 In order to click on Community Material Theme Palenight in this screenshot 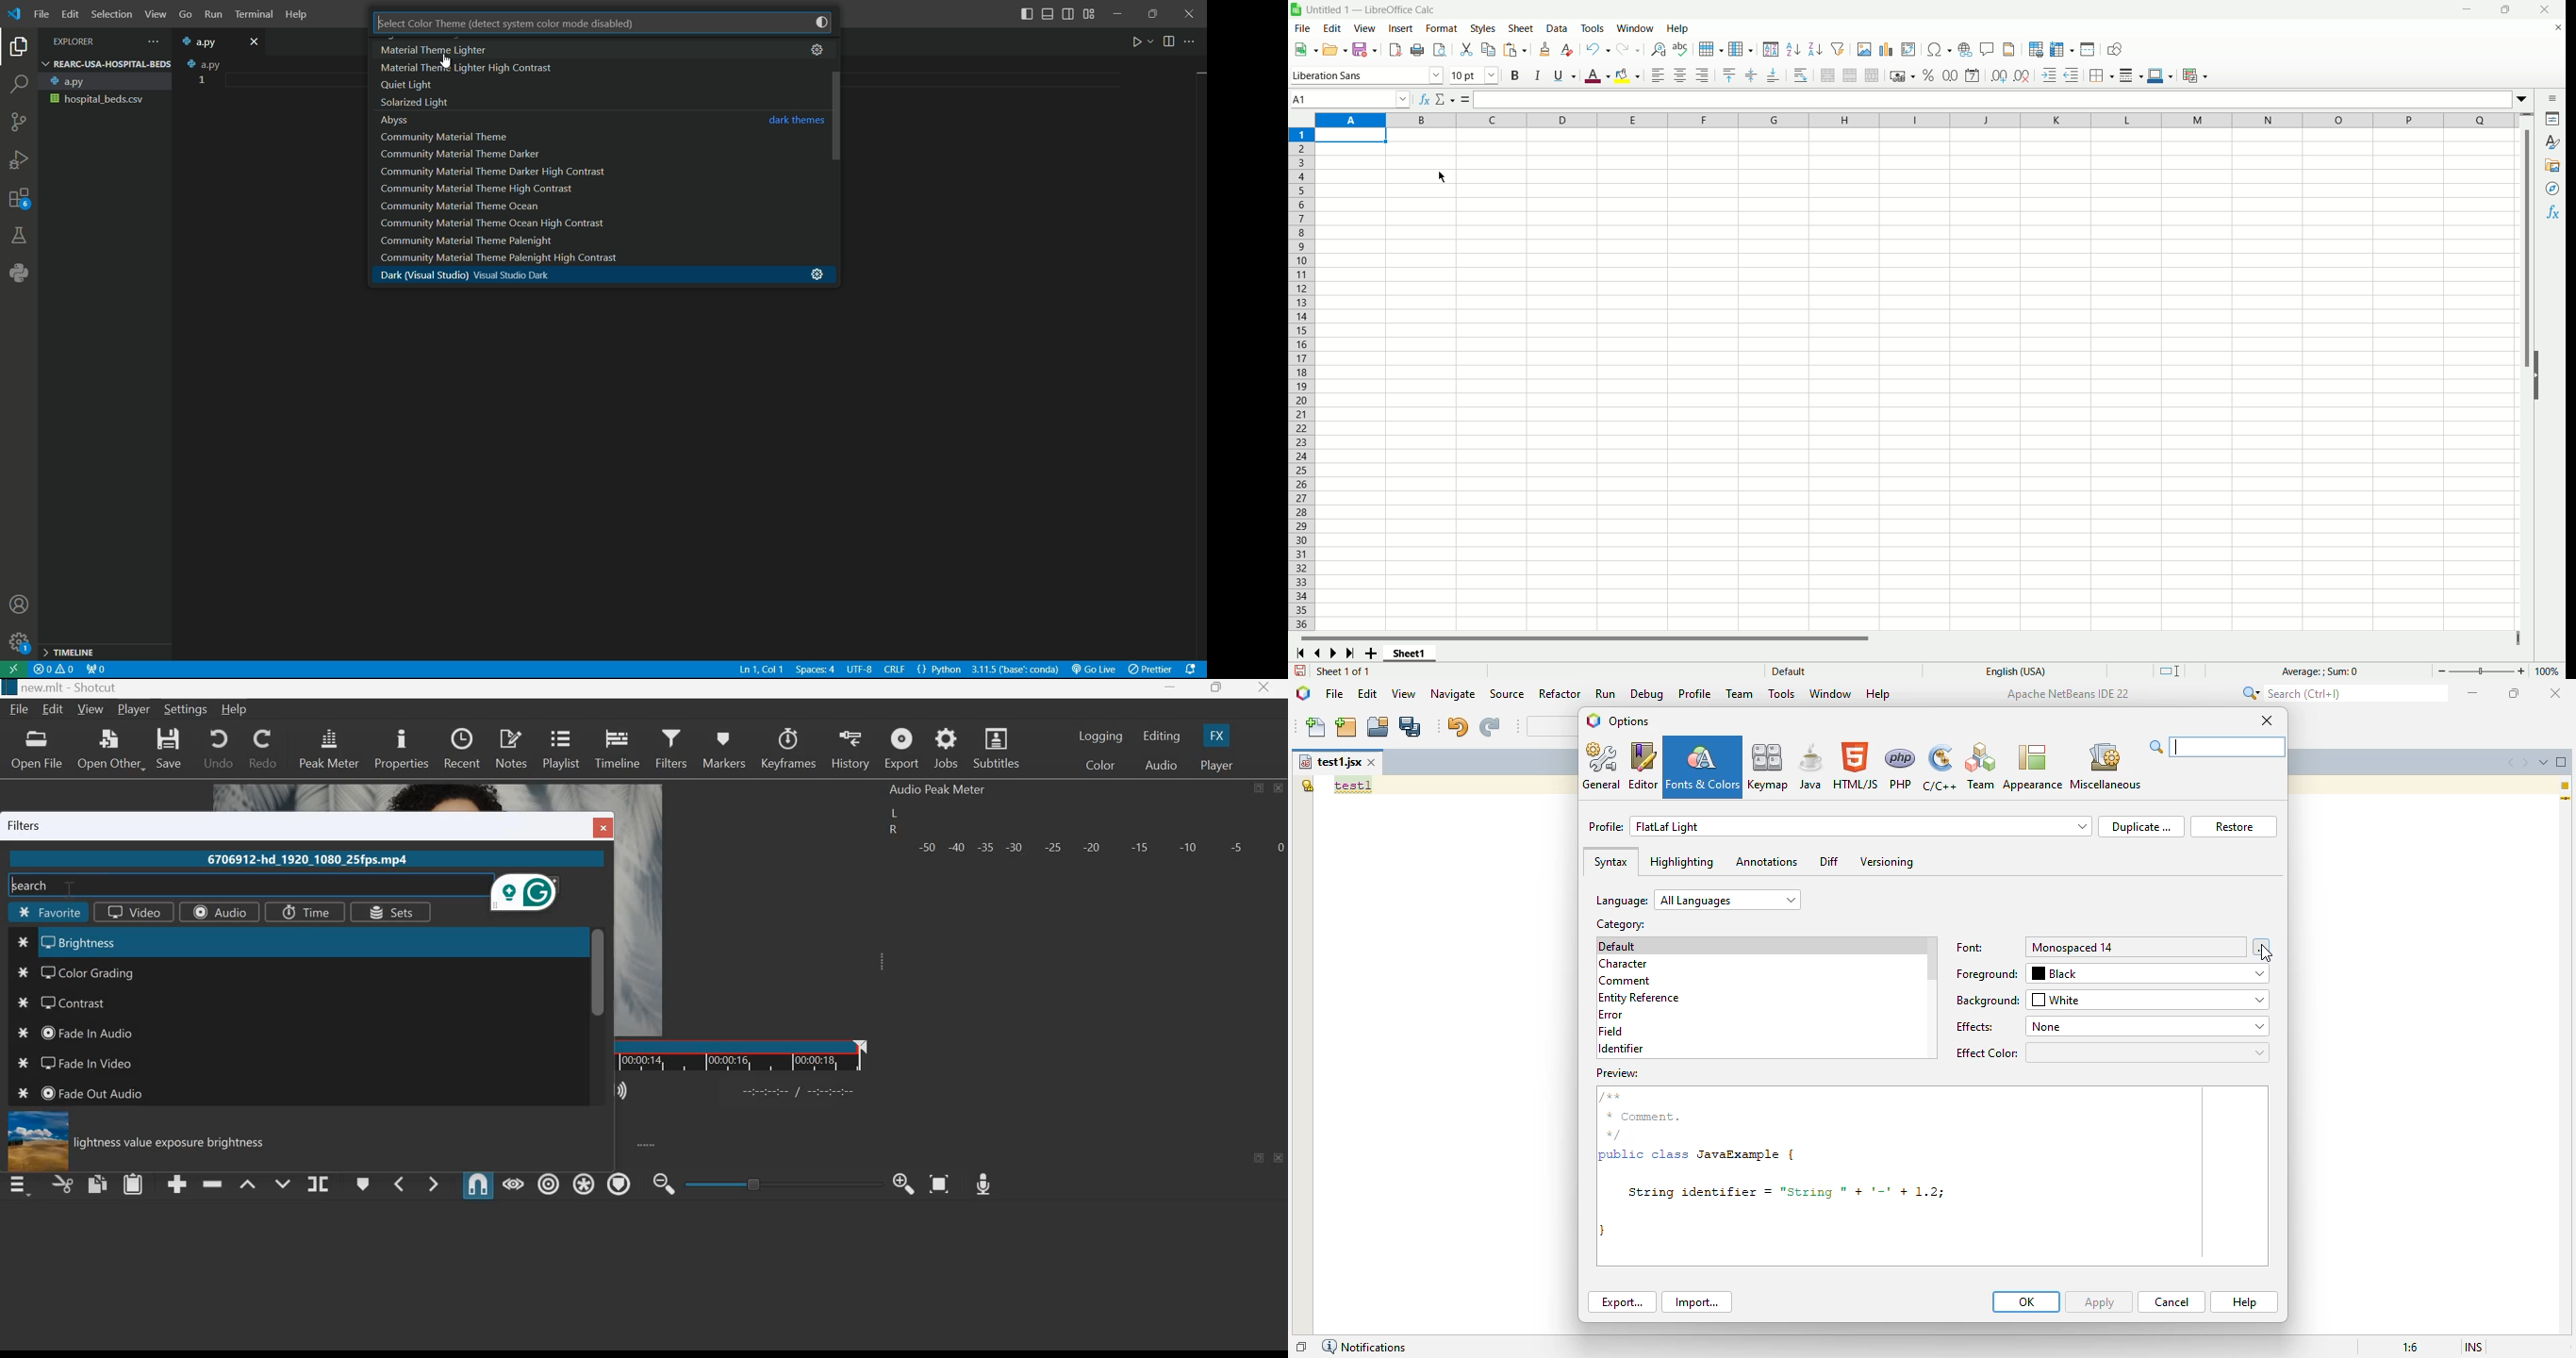, I will do `click(514, 241)`.